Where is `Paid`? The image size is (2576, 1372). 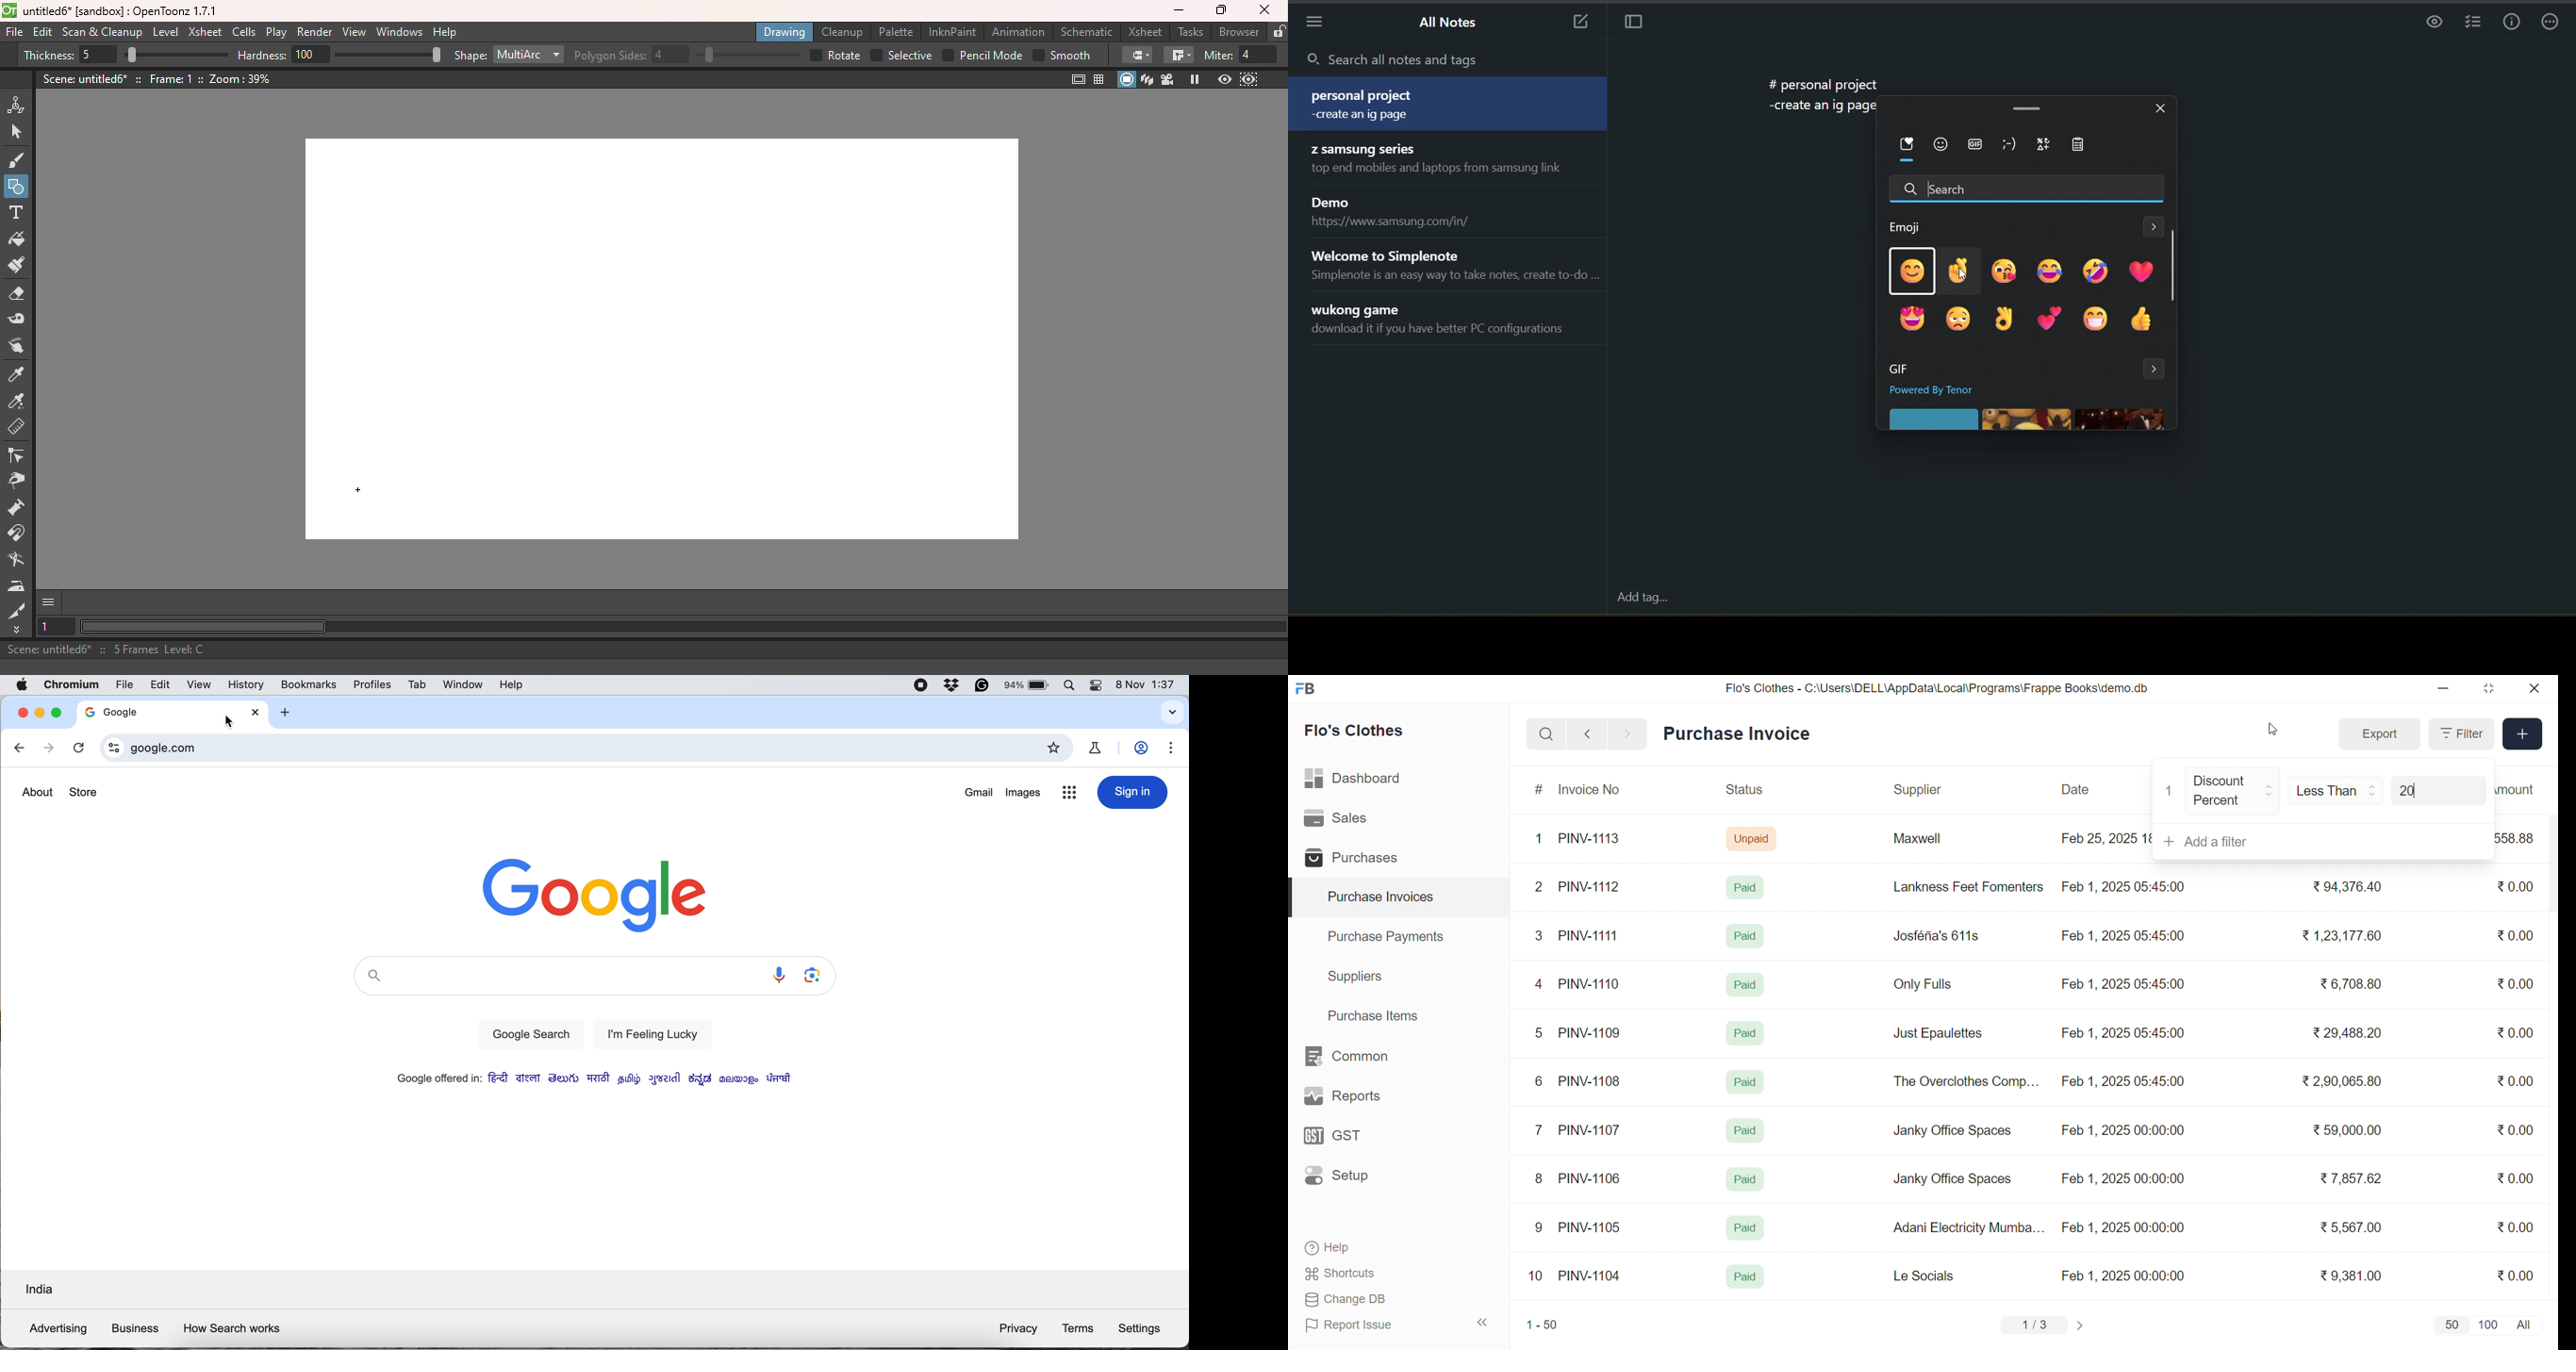
Paid is located at coordinates (1746, 1179).